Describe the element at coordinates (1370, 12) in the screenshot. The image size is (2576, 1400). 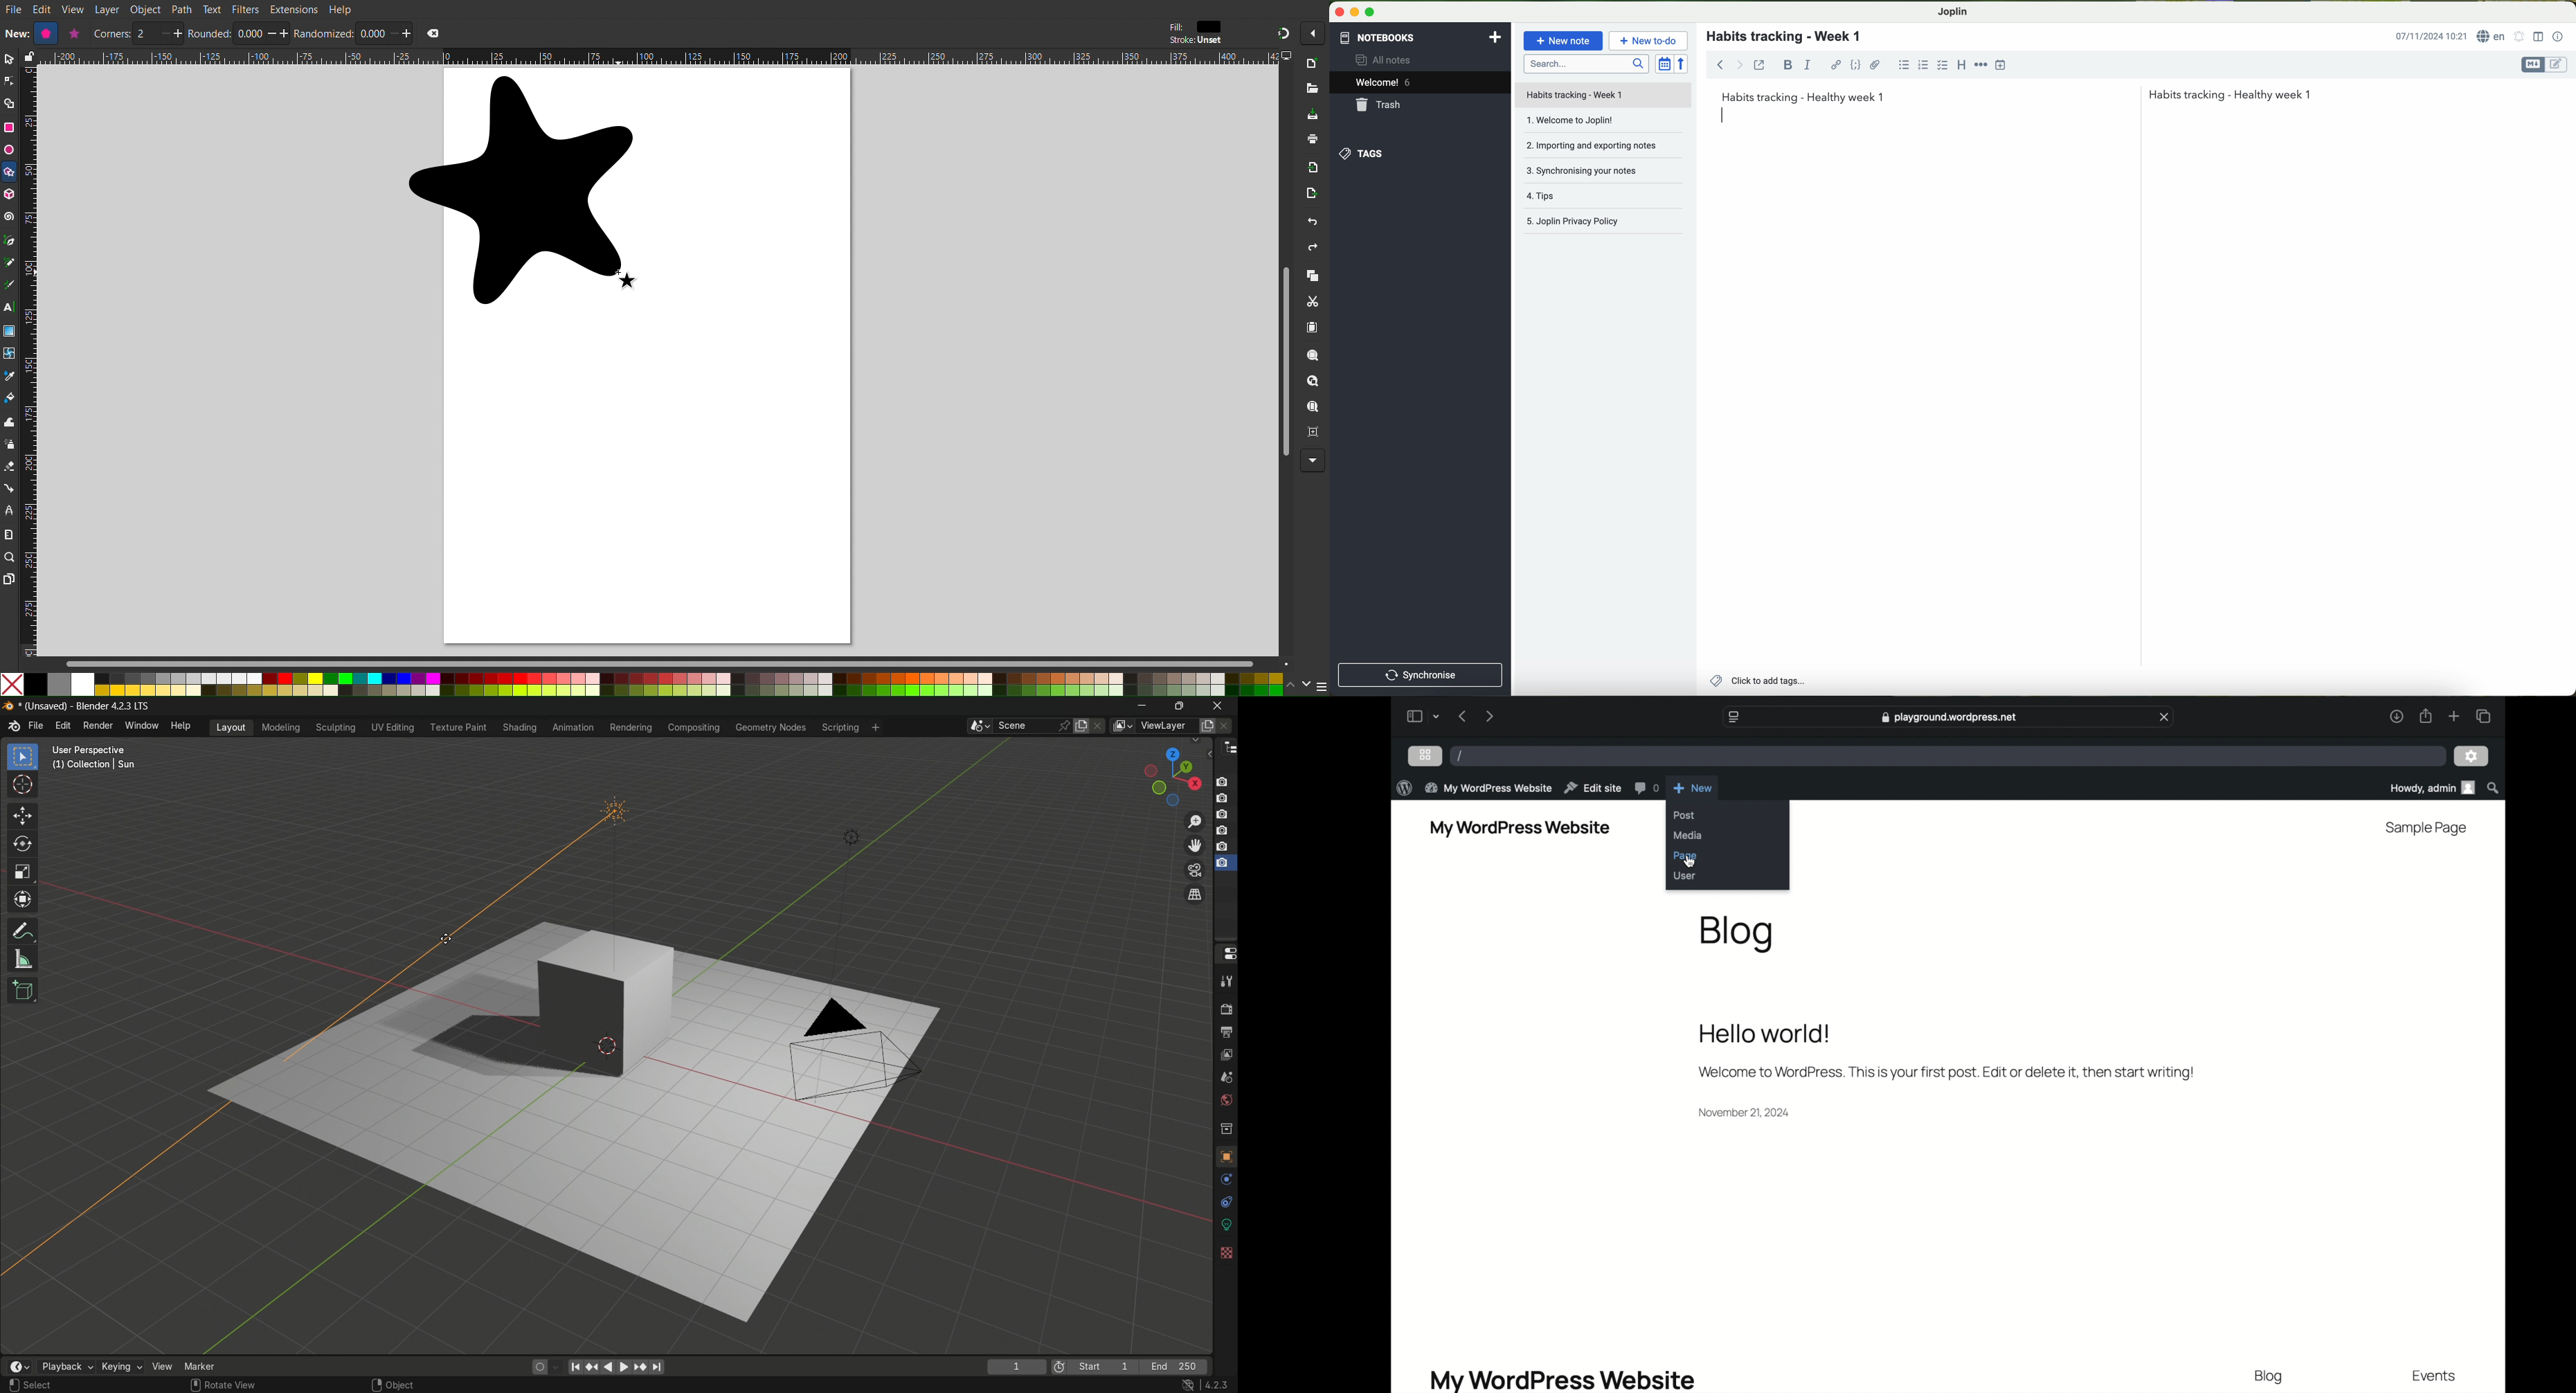
I see `maximize` at that location.